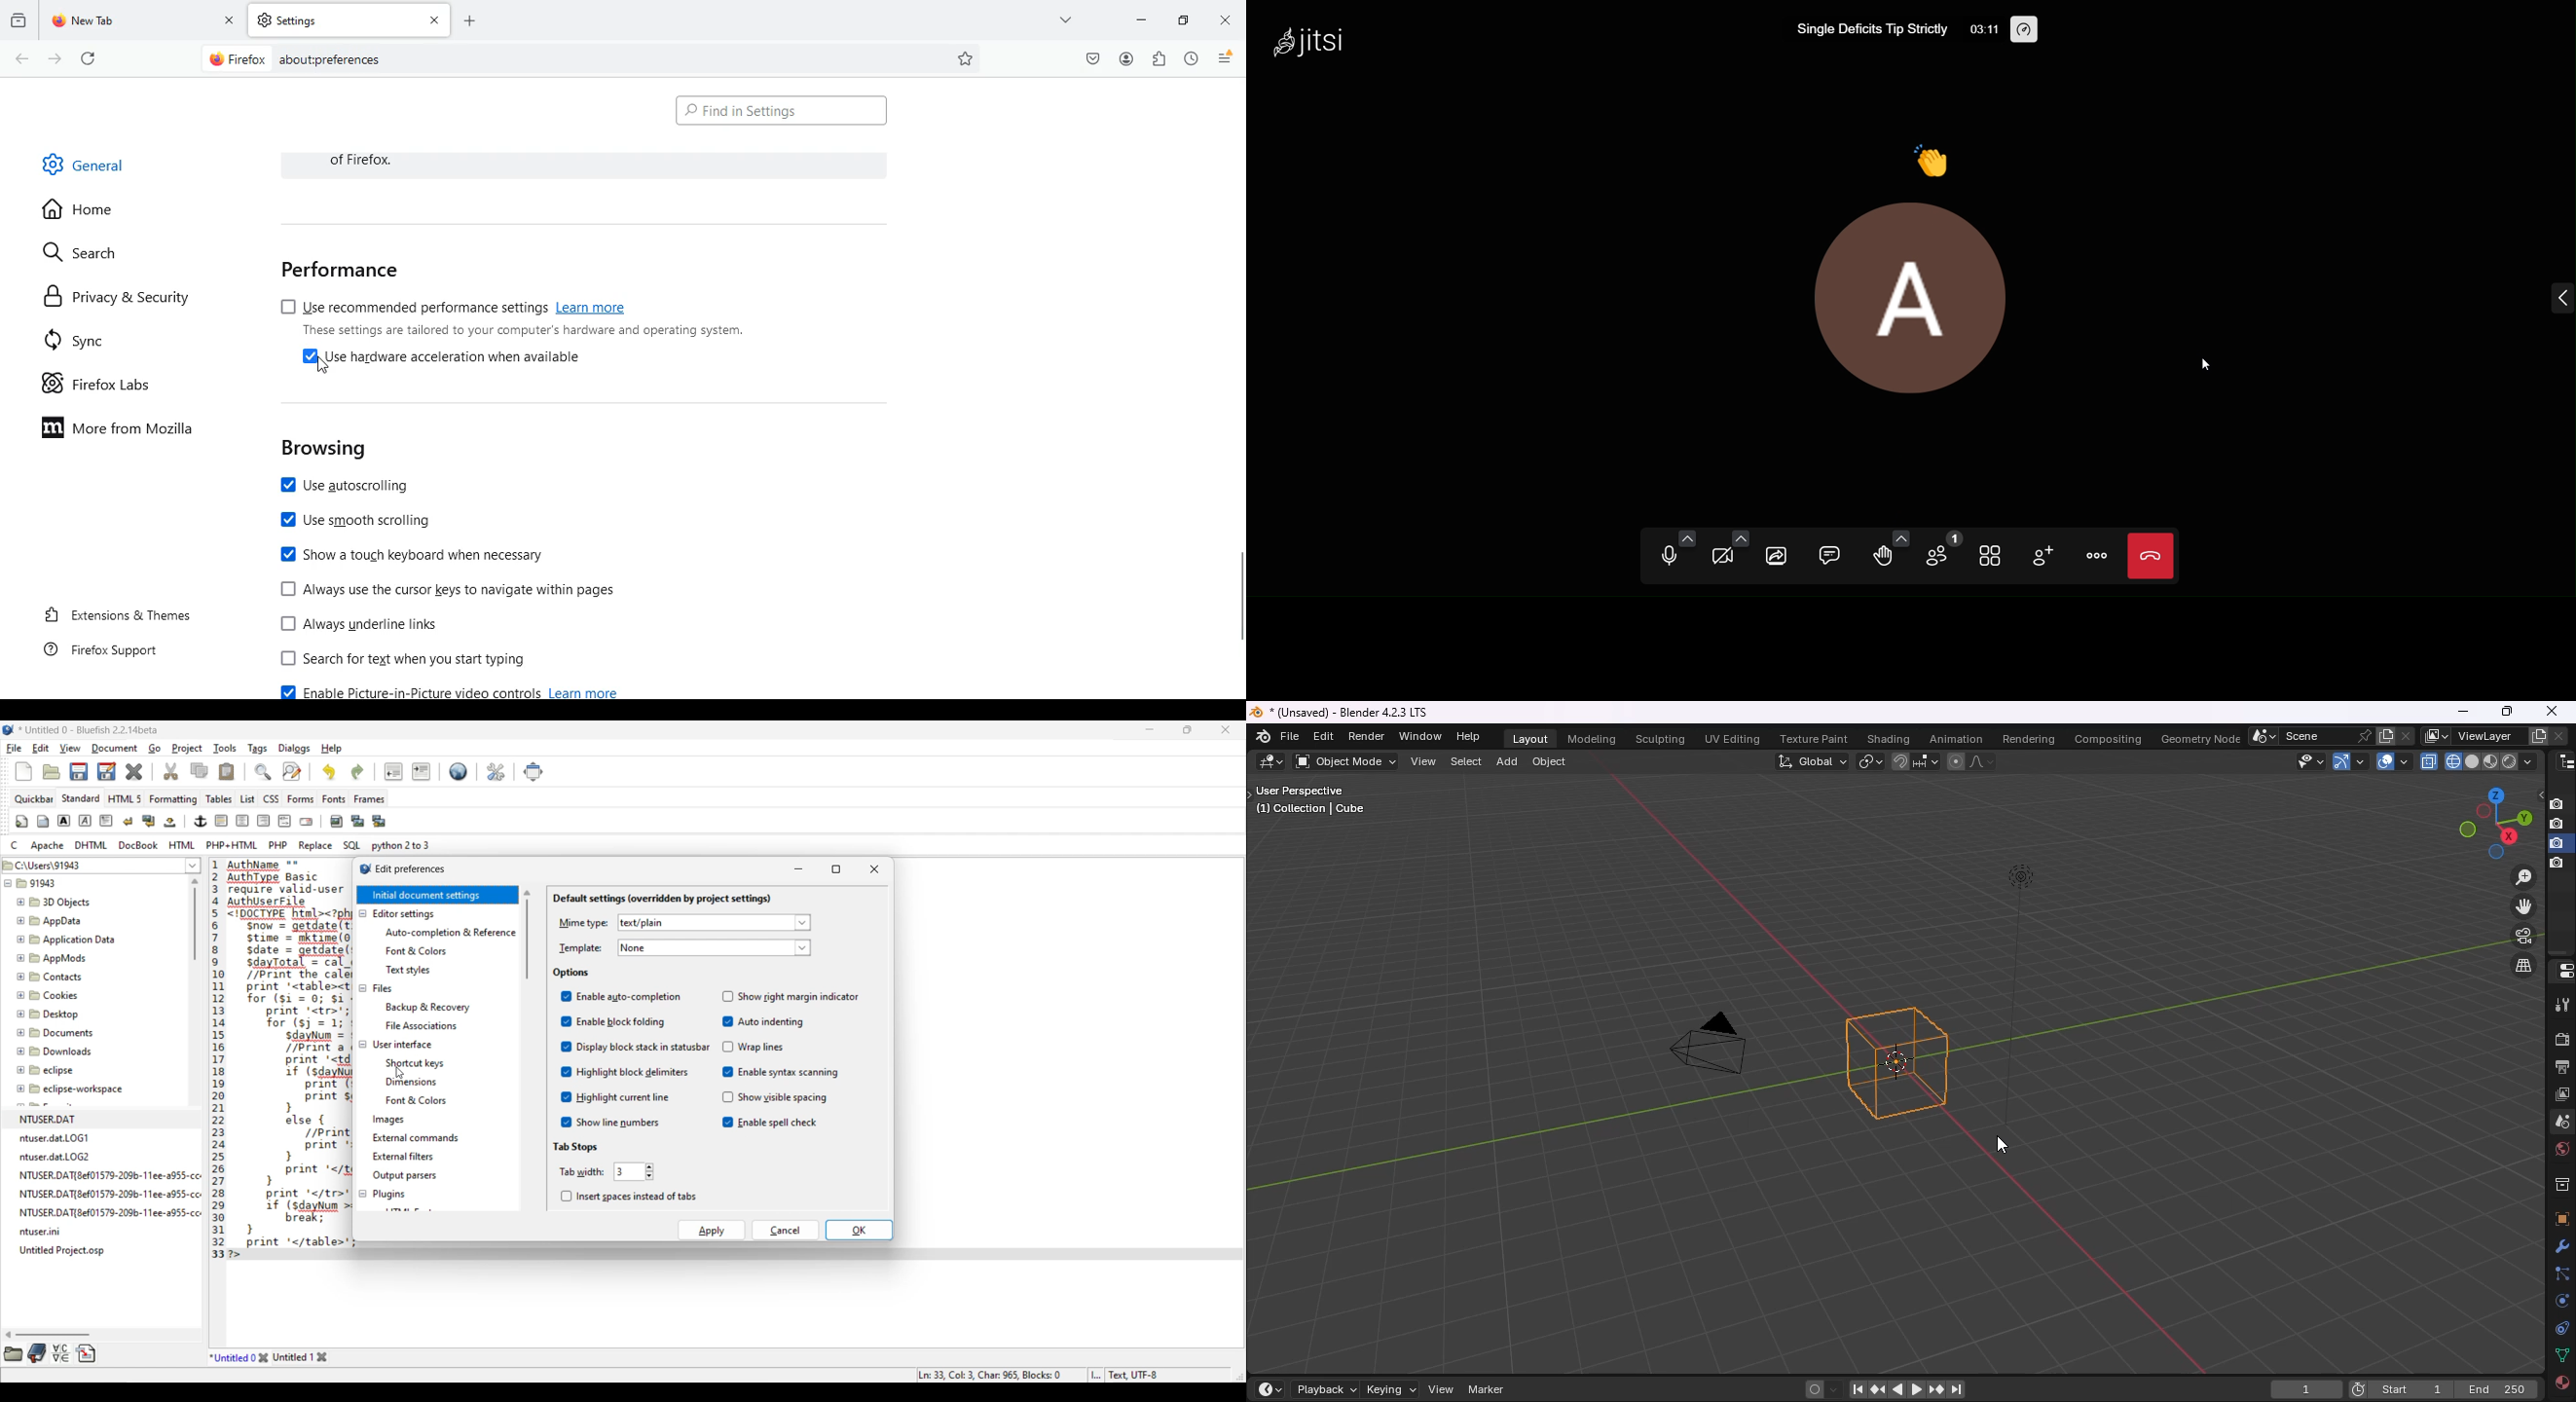  I want to click on Save options, so click(93, 772).